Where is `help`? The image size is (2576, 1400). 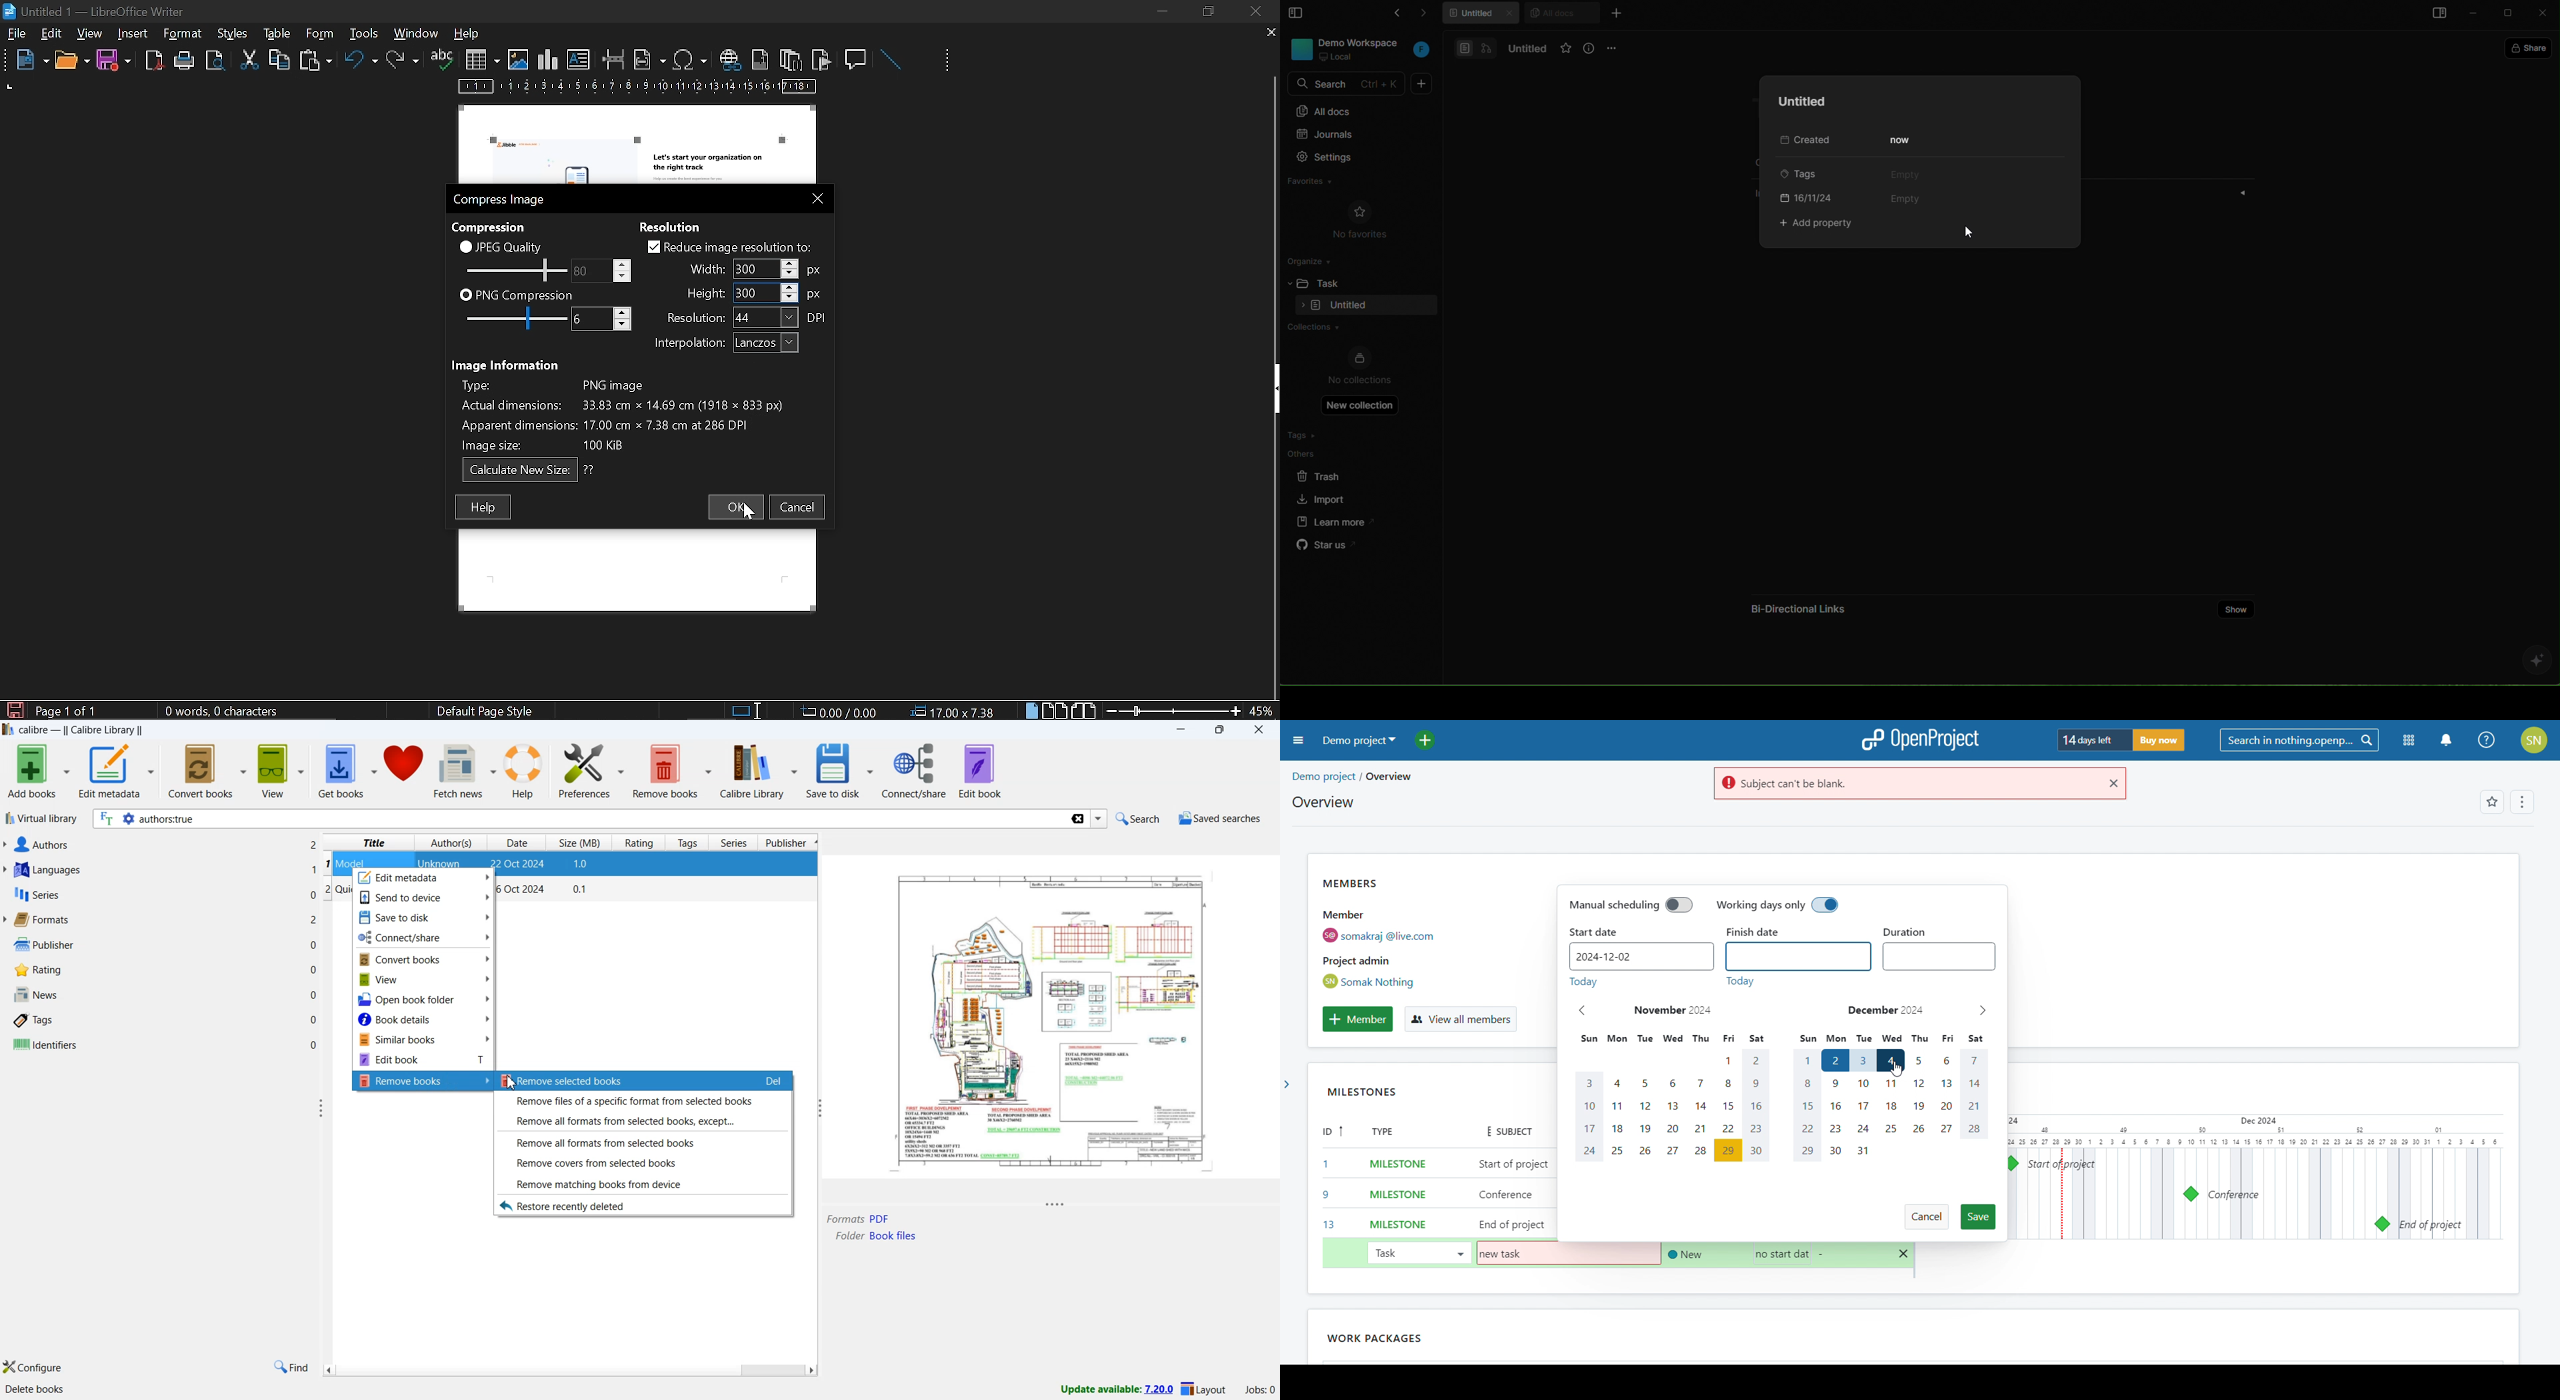 help is located at coordinates (2487, 740).